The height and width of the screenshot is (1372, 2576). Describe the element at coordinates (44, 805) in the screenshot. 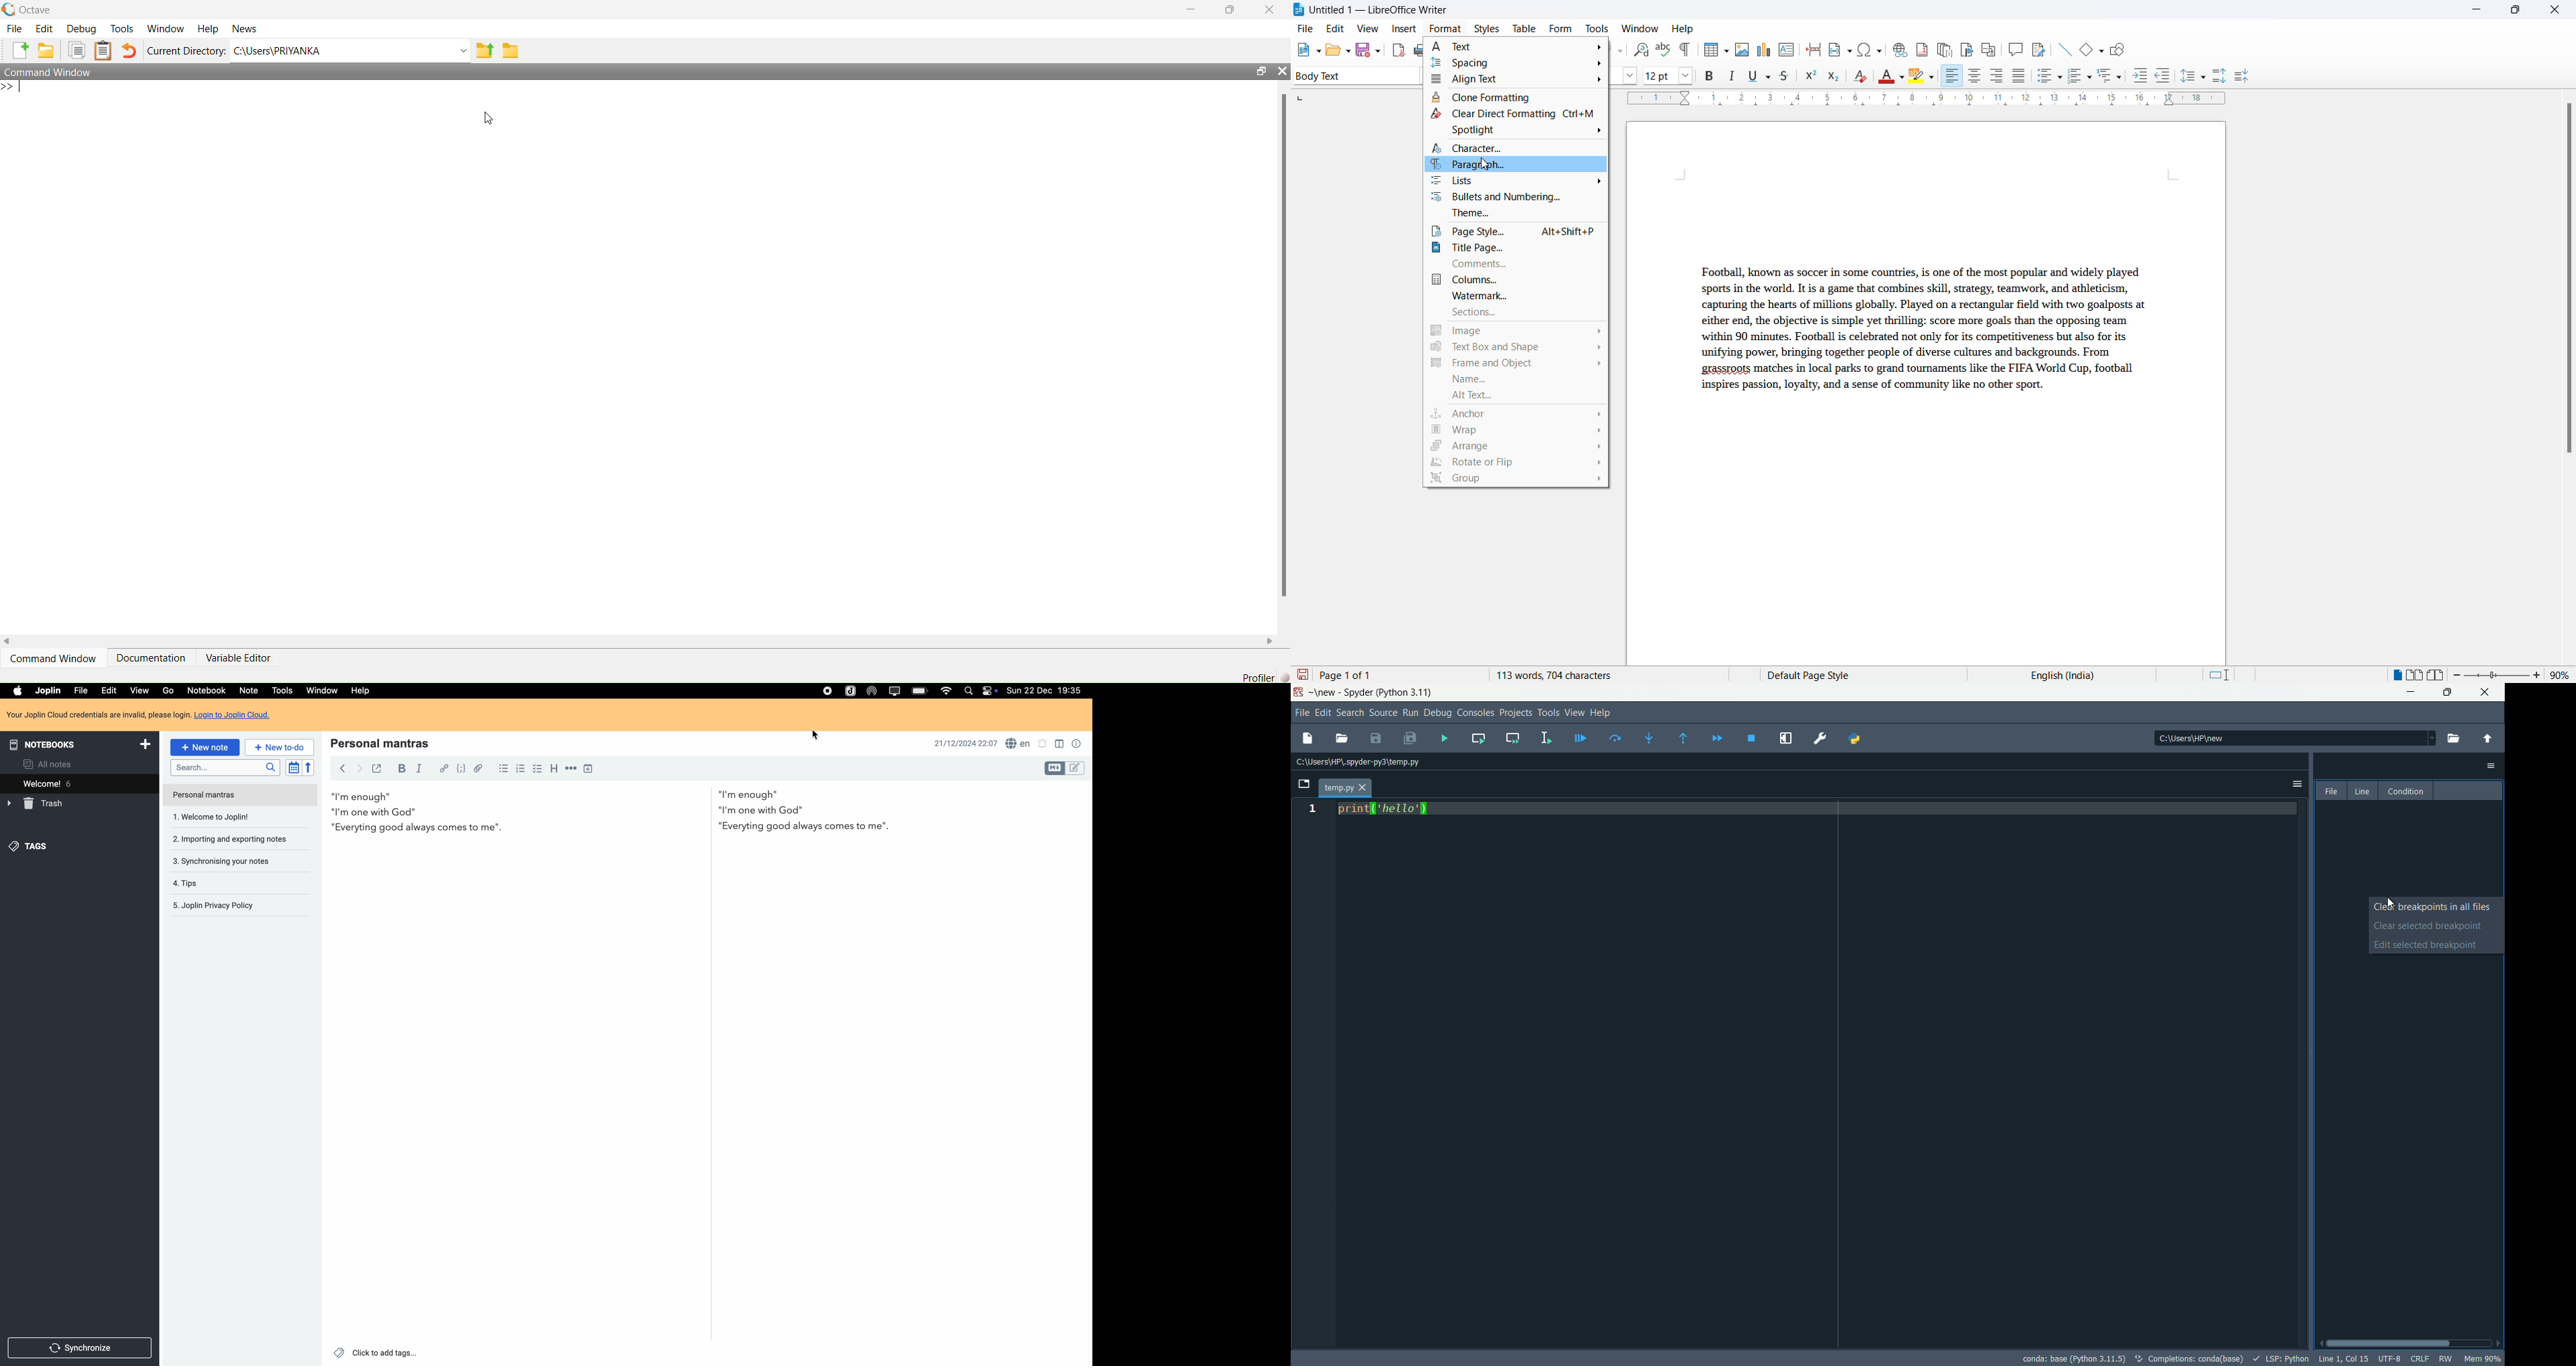

I see `trash` at that location.